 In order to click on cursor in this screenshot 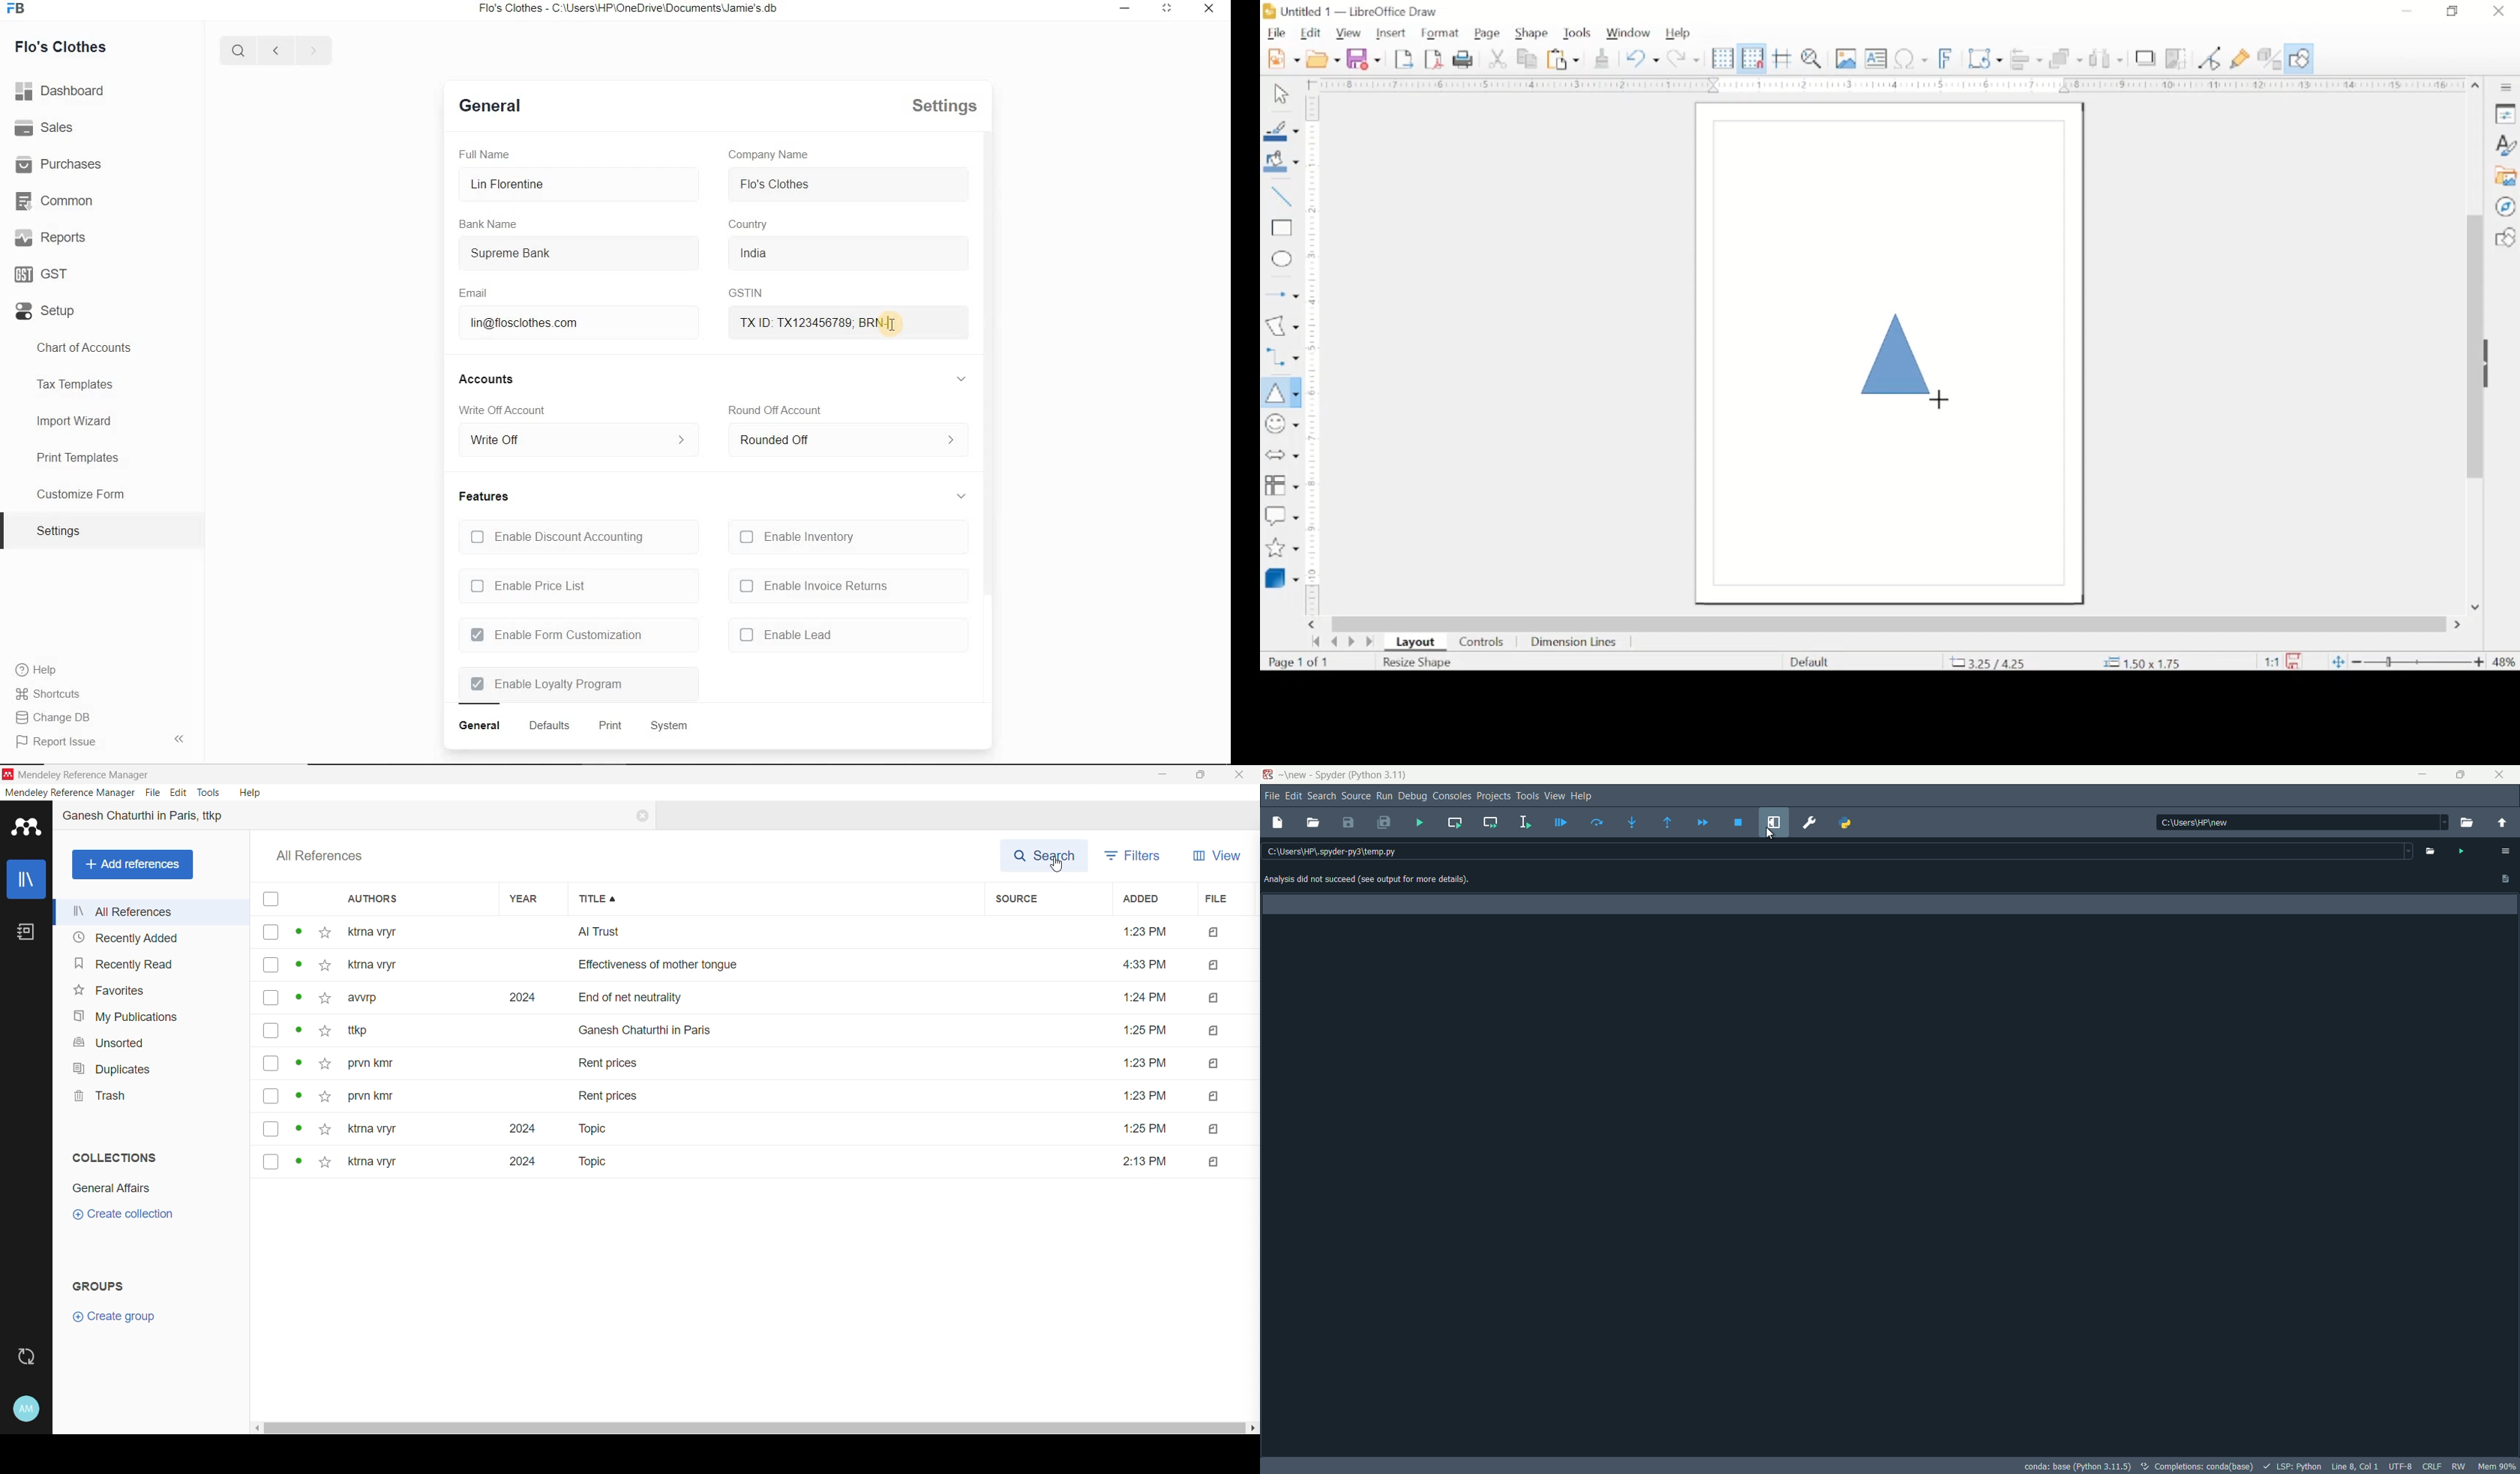, I will do `click(1771, 833)`.